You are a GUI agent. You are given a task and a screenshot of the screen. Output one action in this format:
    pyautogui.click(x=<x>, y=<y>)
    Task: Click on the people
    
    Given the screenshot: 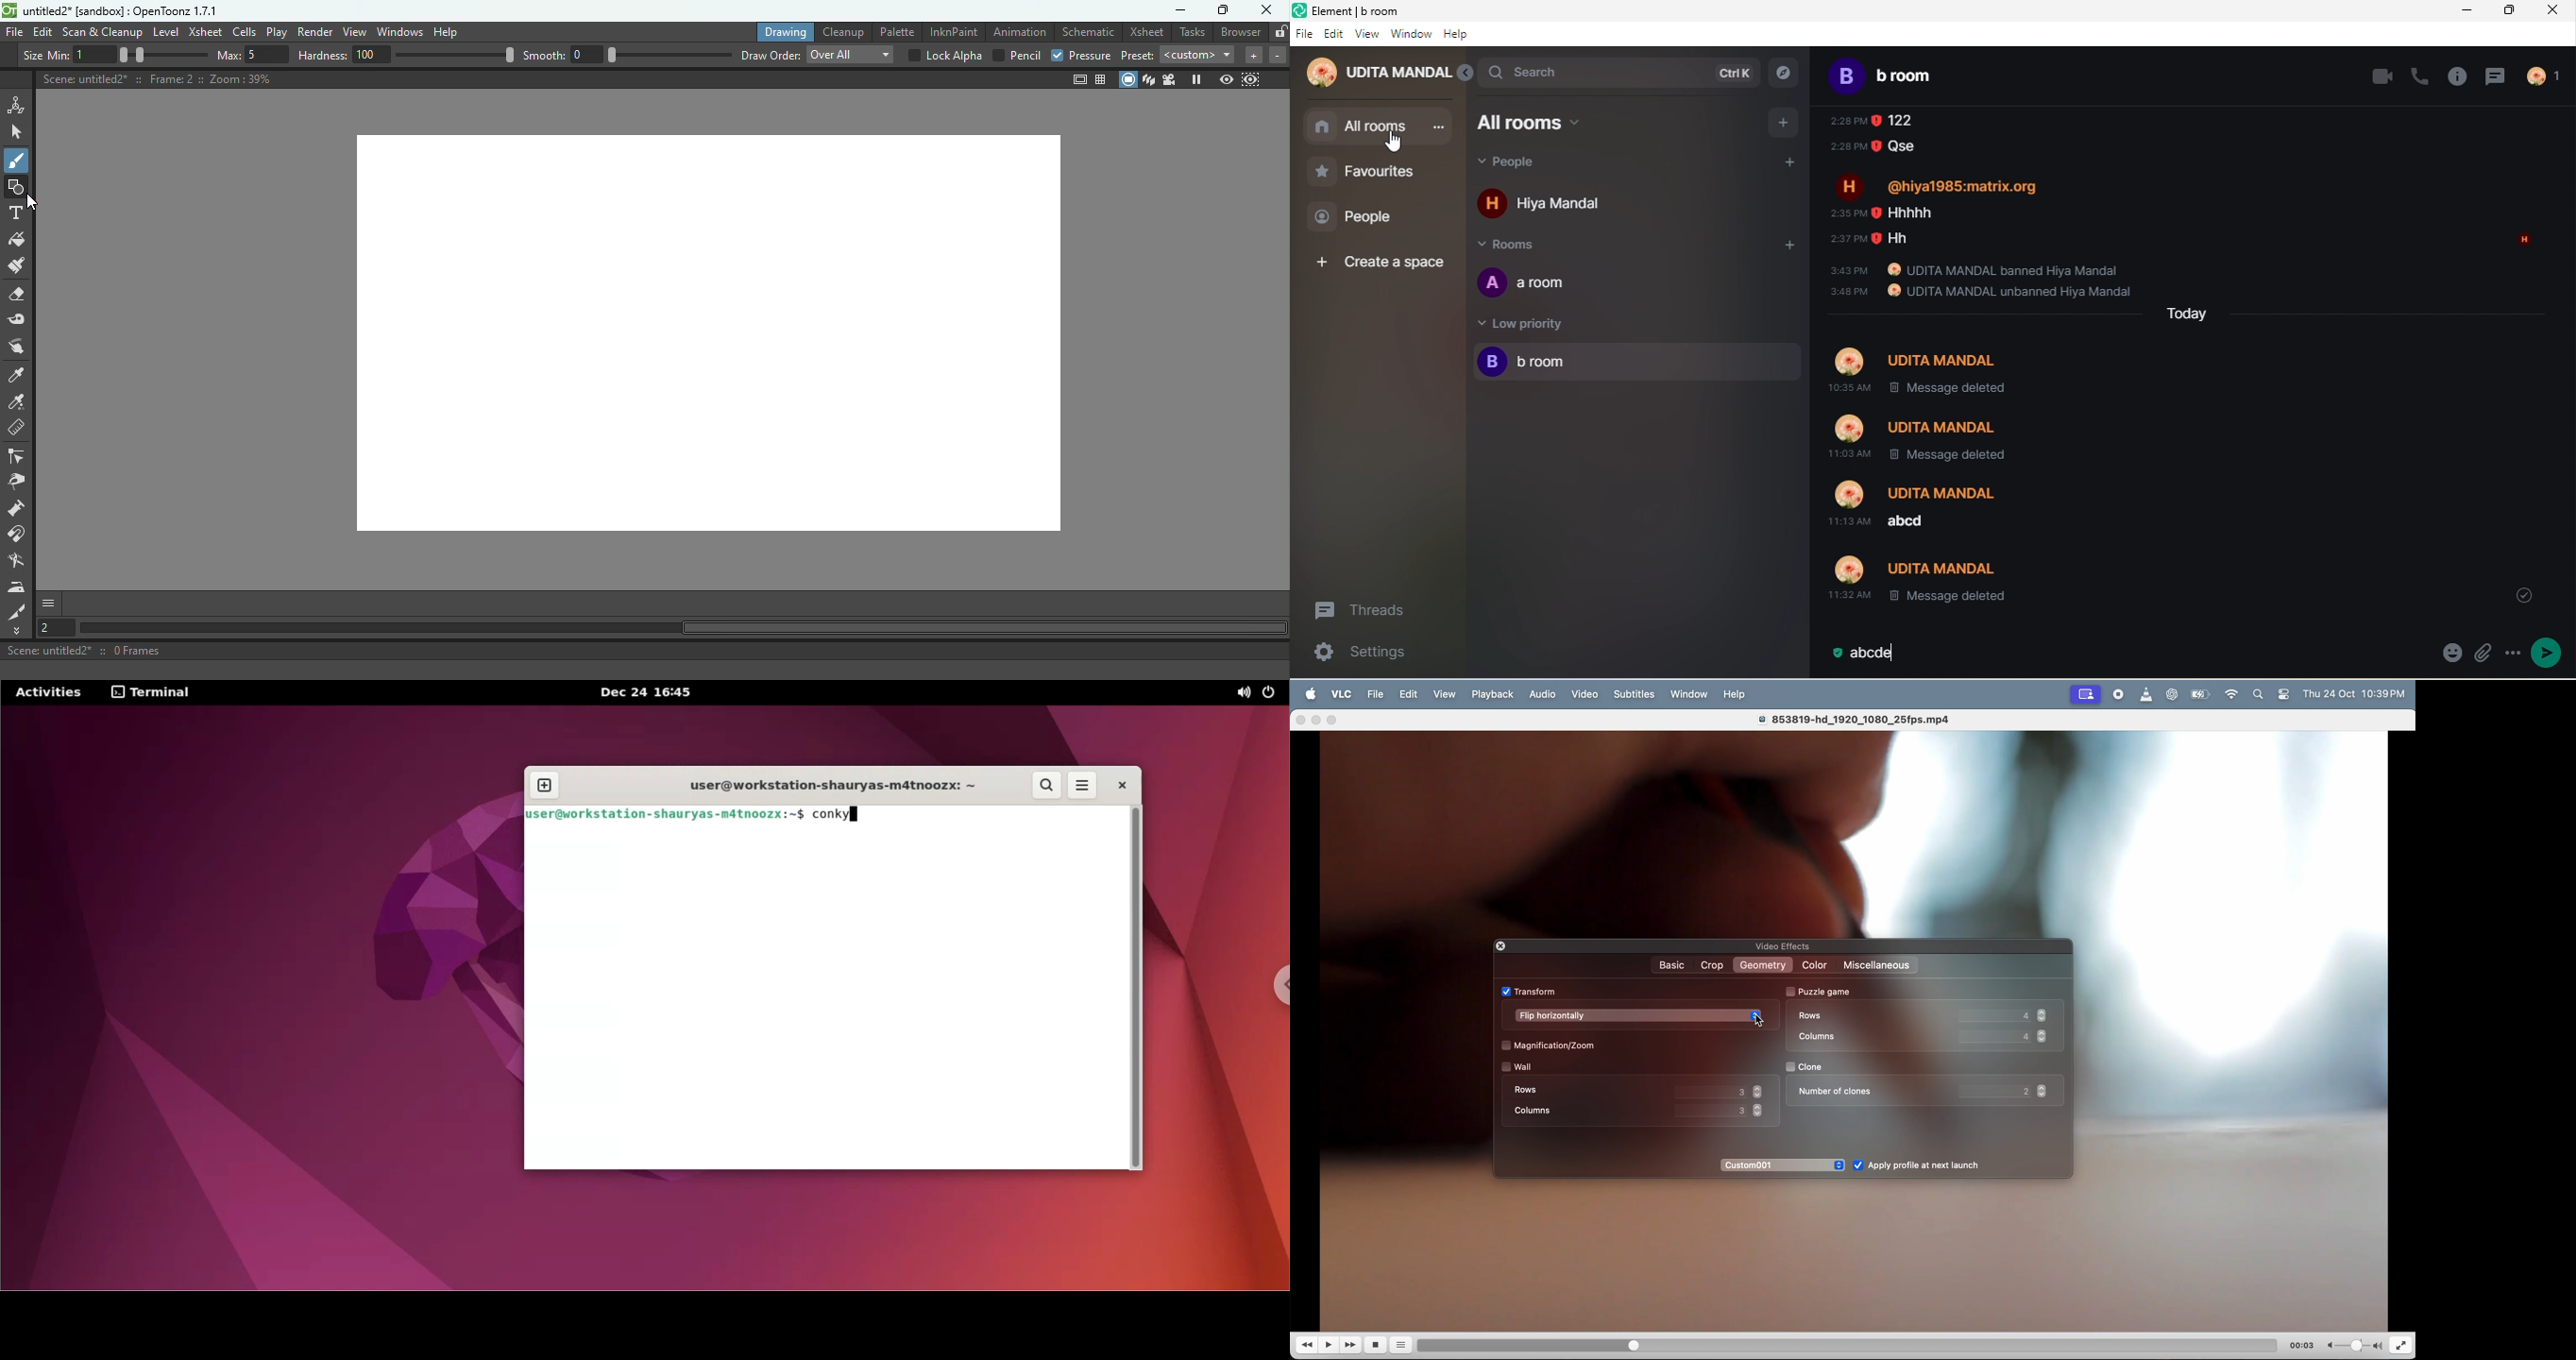 What is the action you would take?
    pyautogui.click(x=1365, y=217)
    